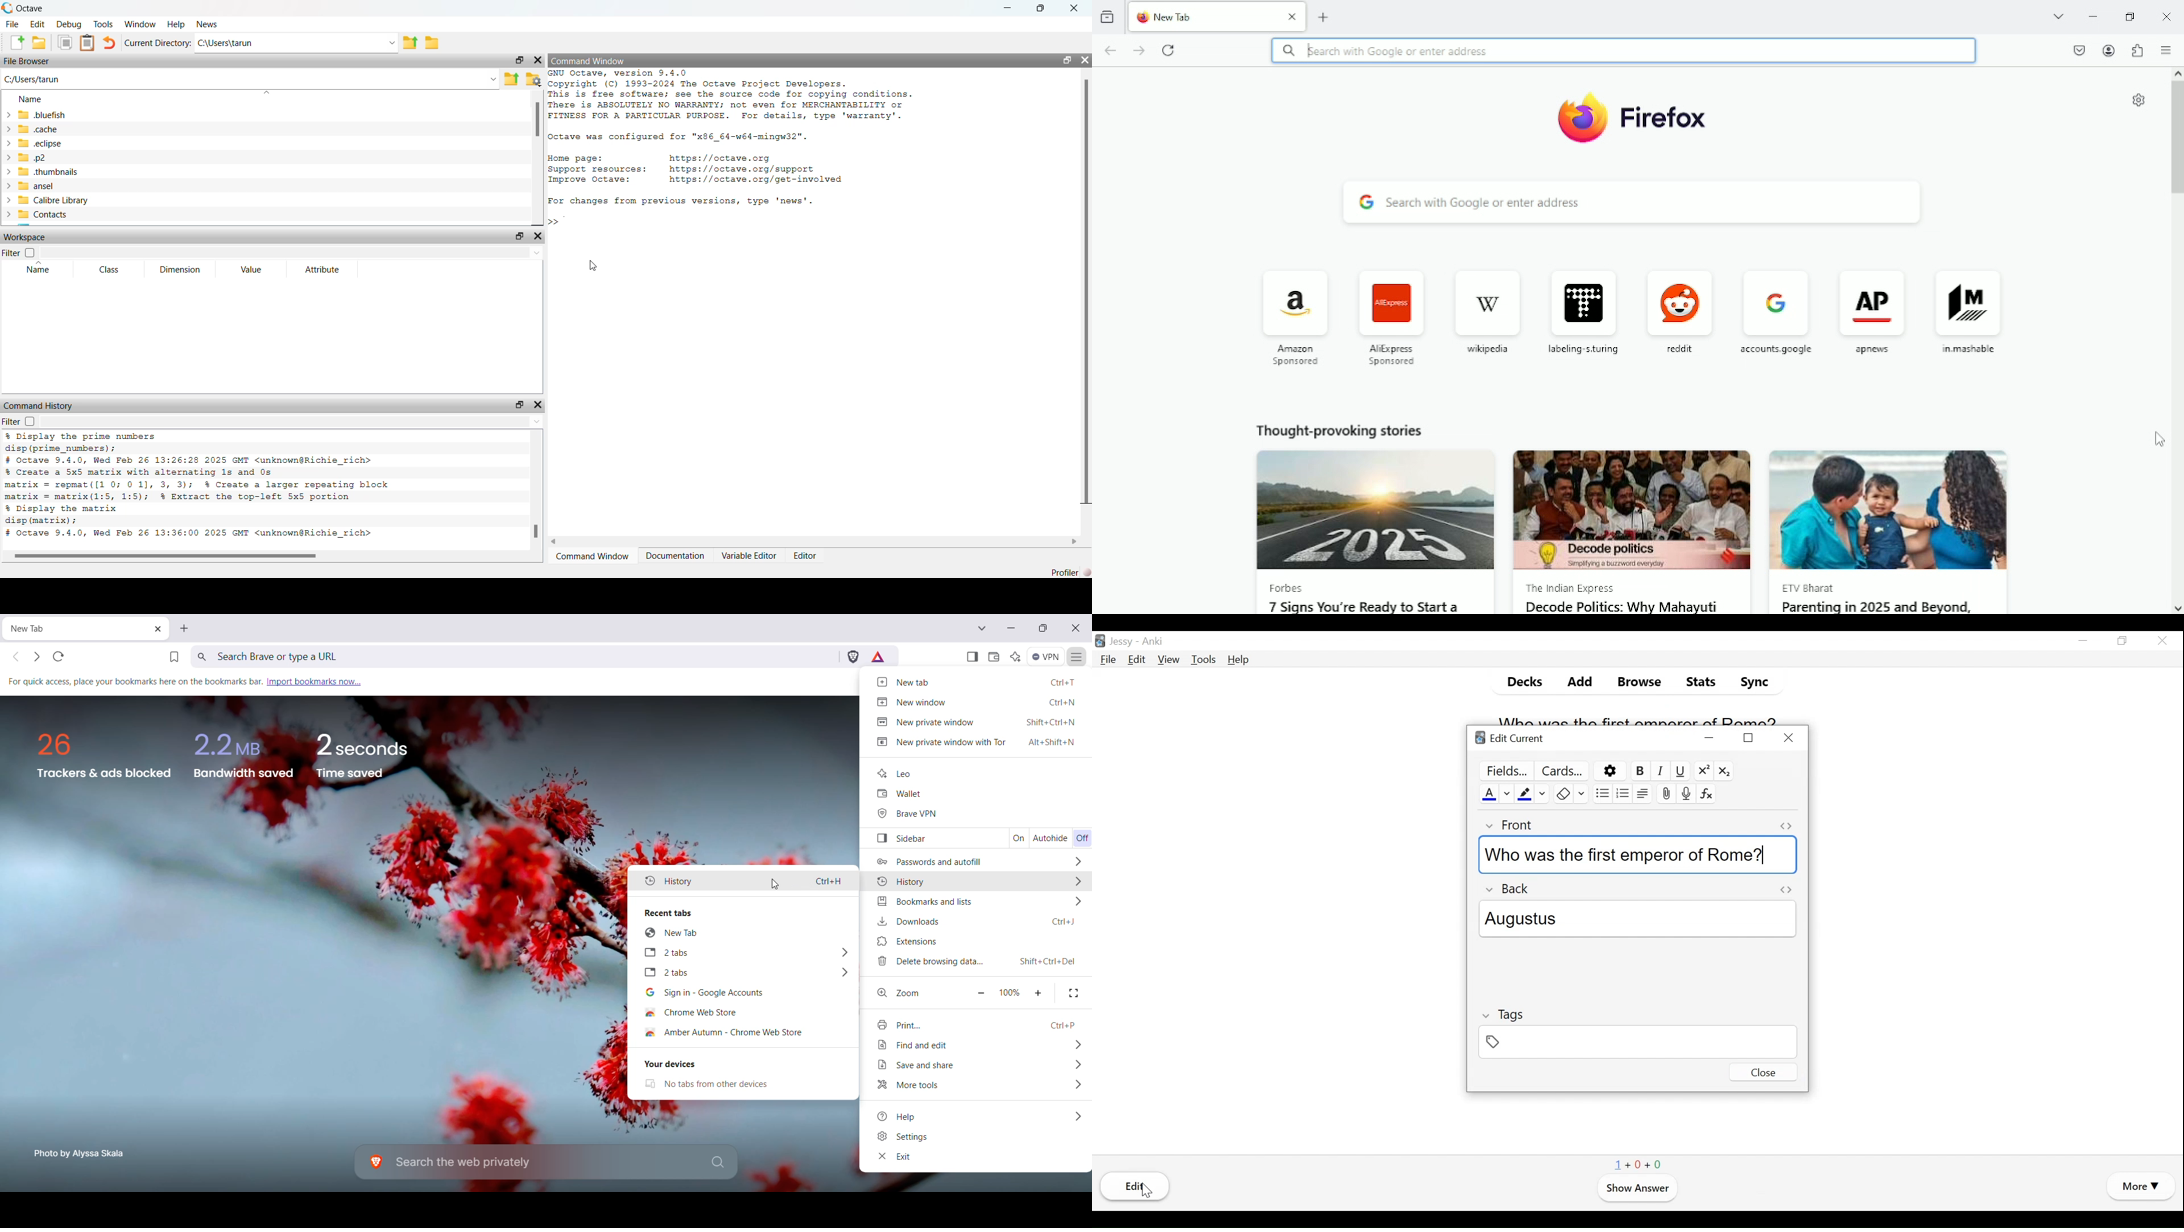  I want to click on Edit Current, so click(1510, 739).